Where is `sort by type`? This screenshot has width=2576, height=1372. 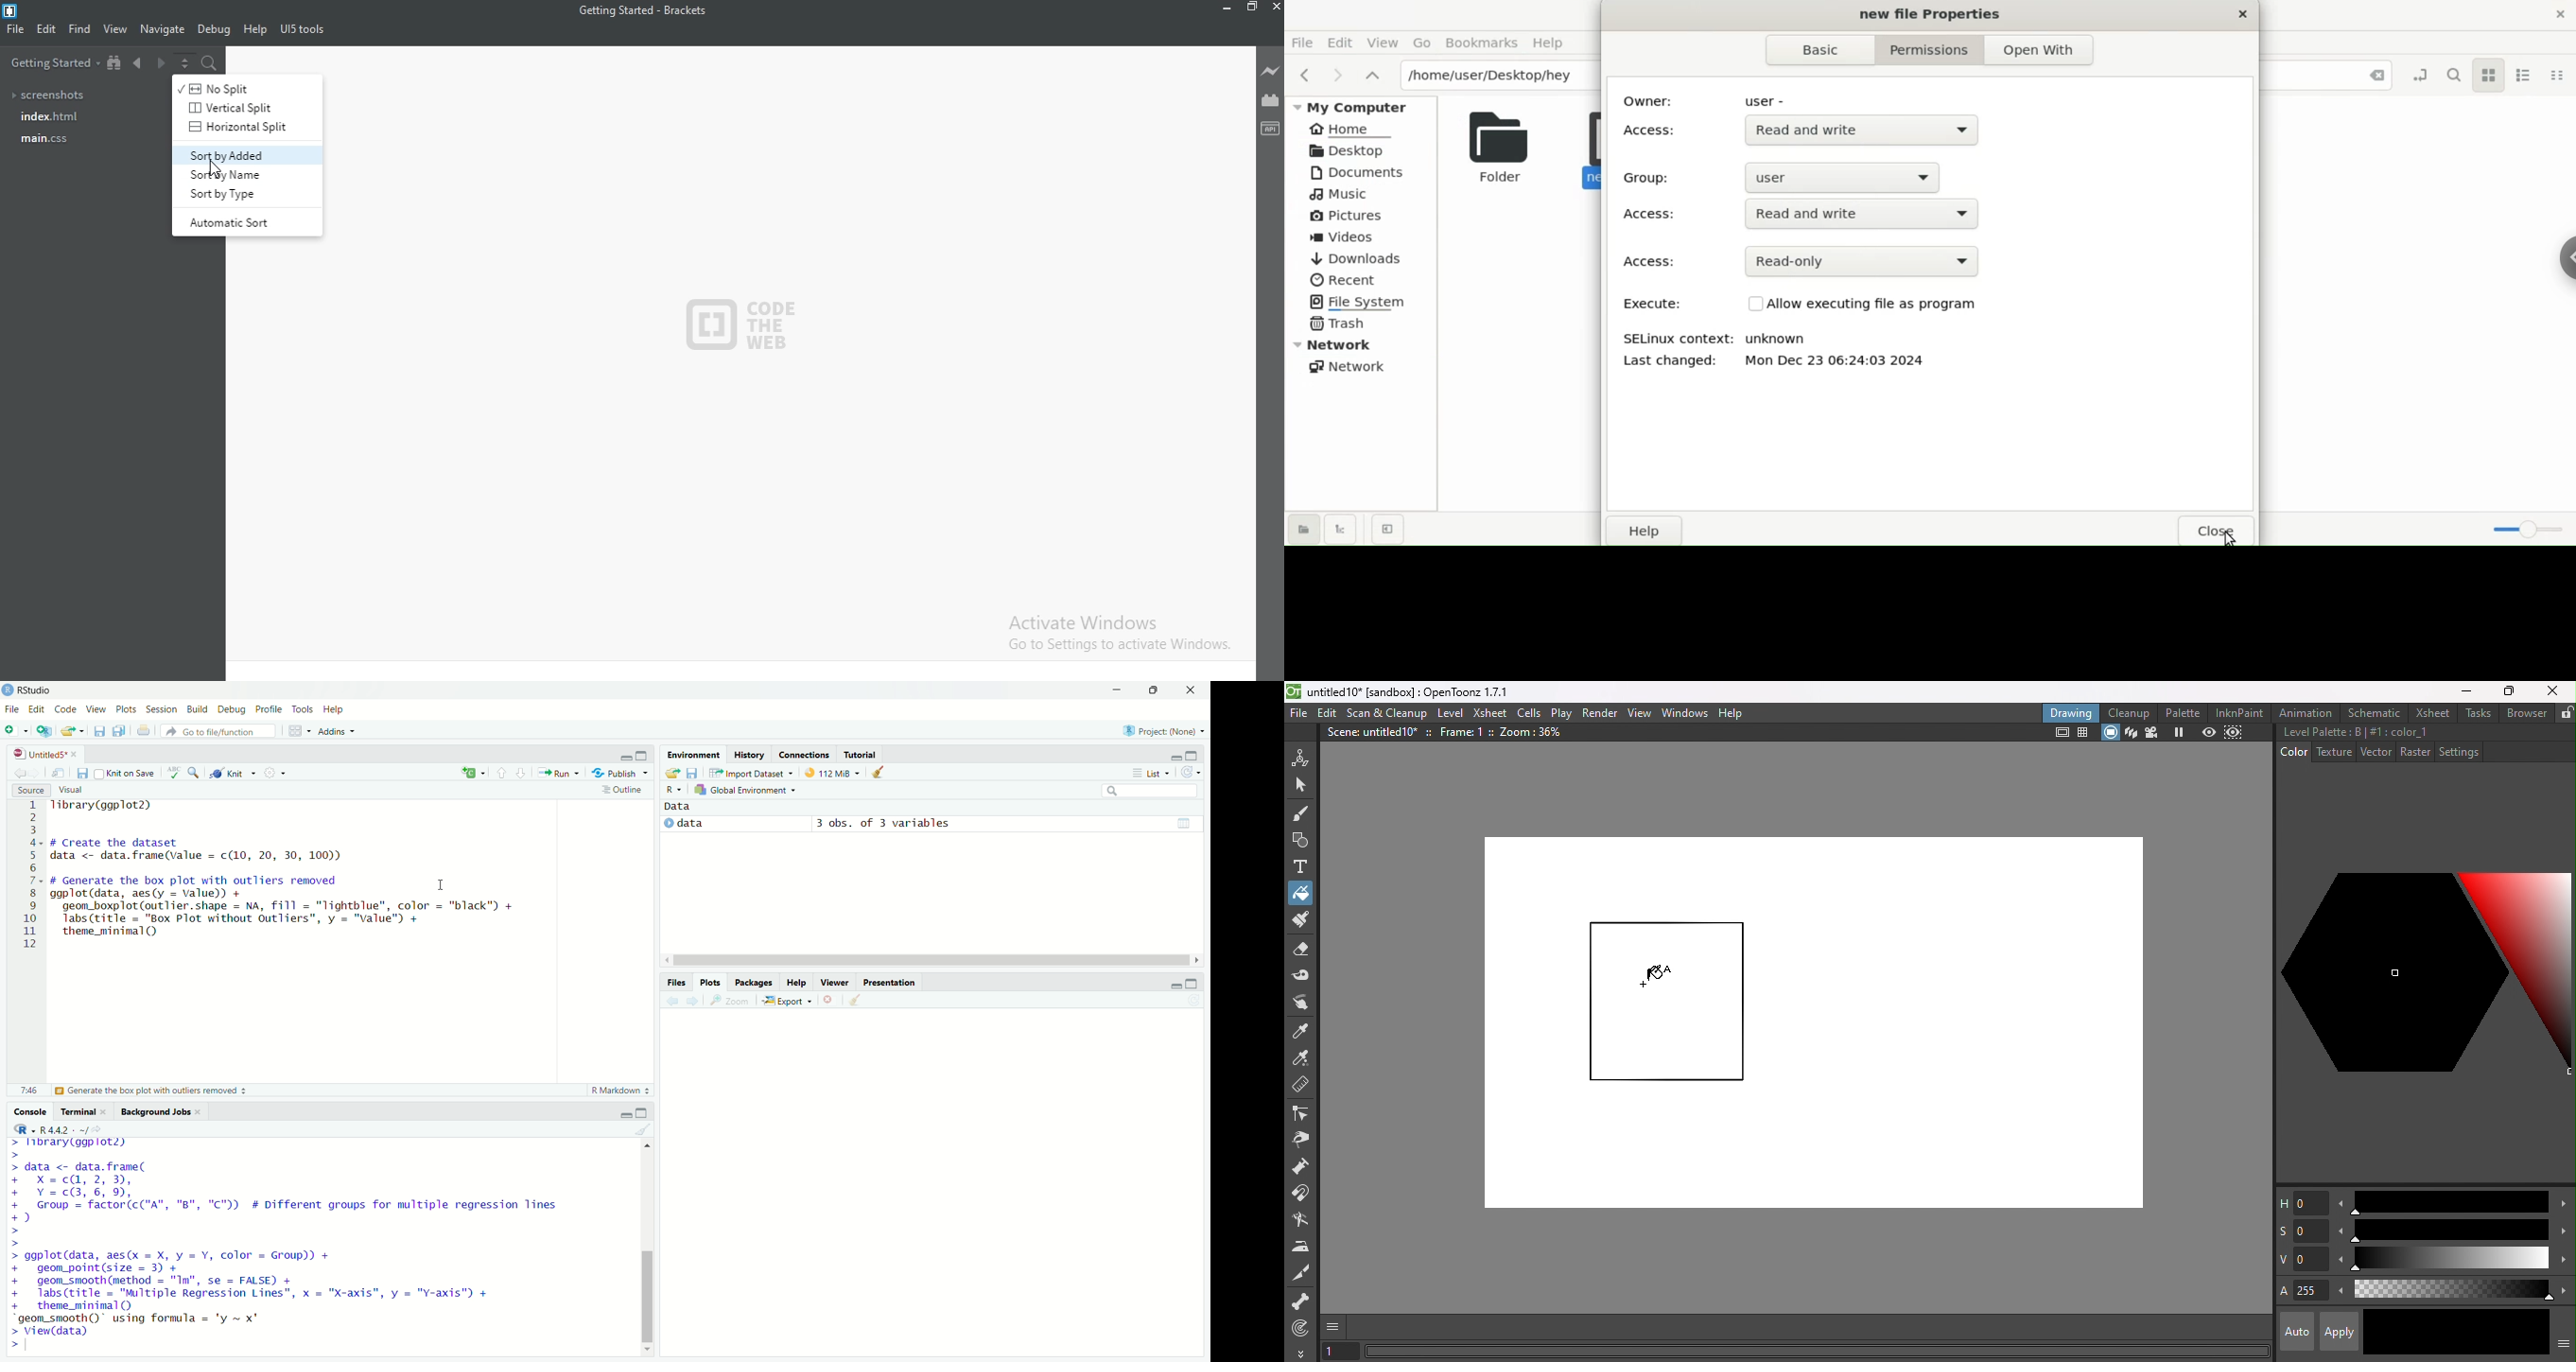
sort by type is located at coordinates (246, 193).